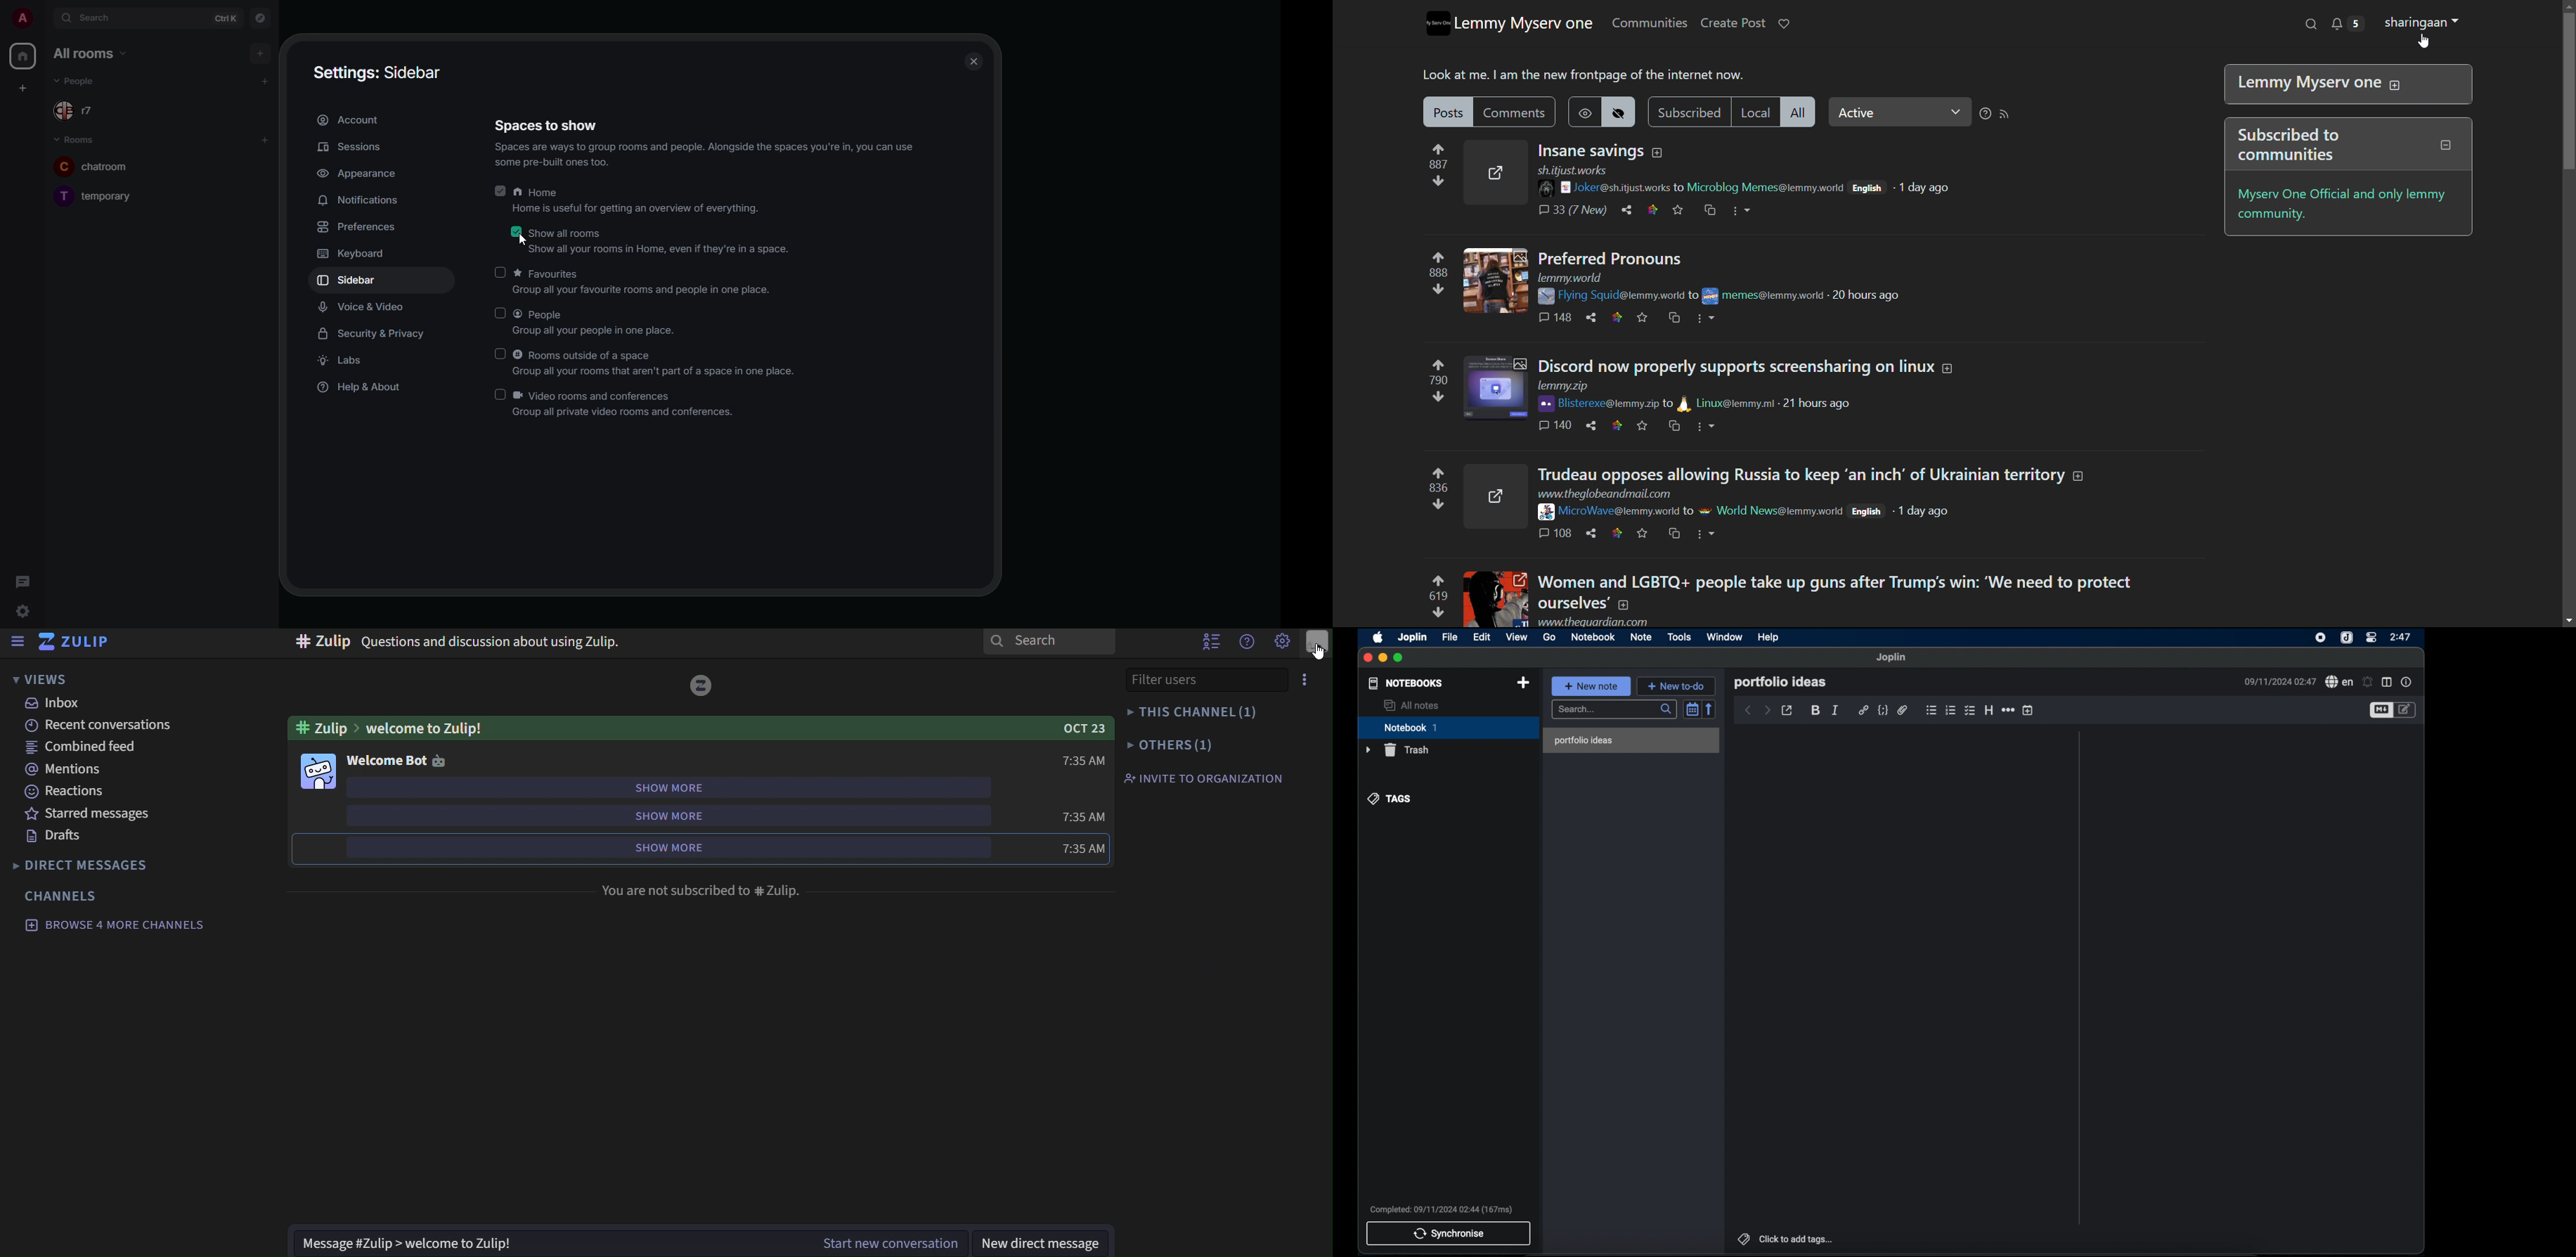 This screenshot has width=2576, height=1260. What do you see at coordinates (107, 165) in the screenshot?
I see `chatroom` at bounding box center [107, 165].